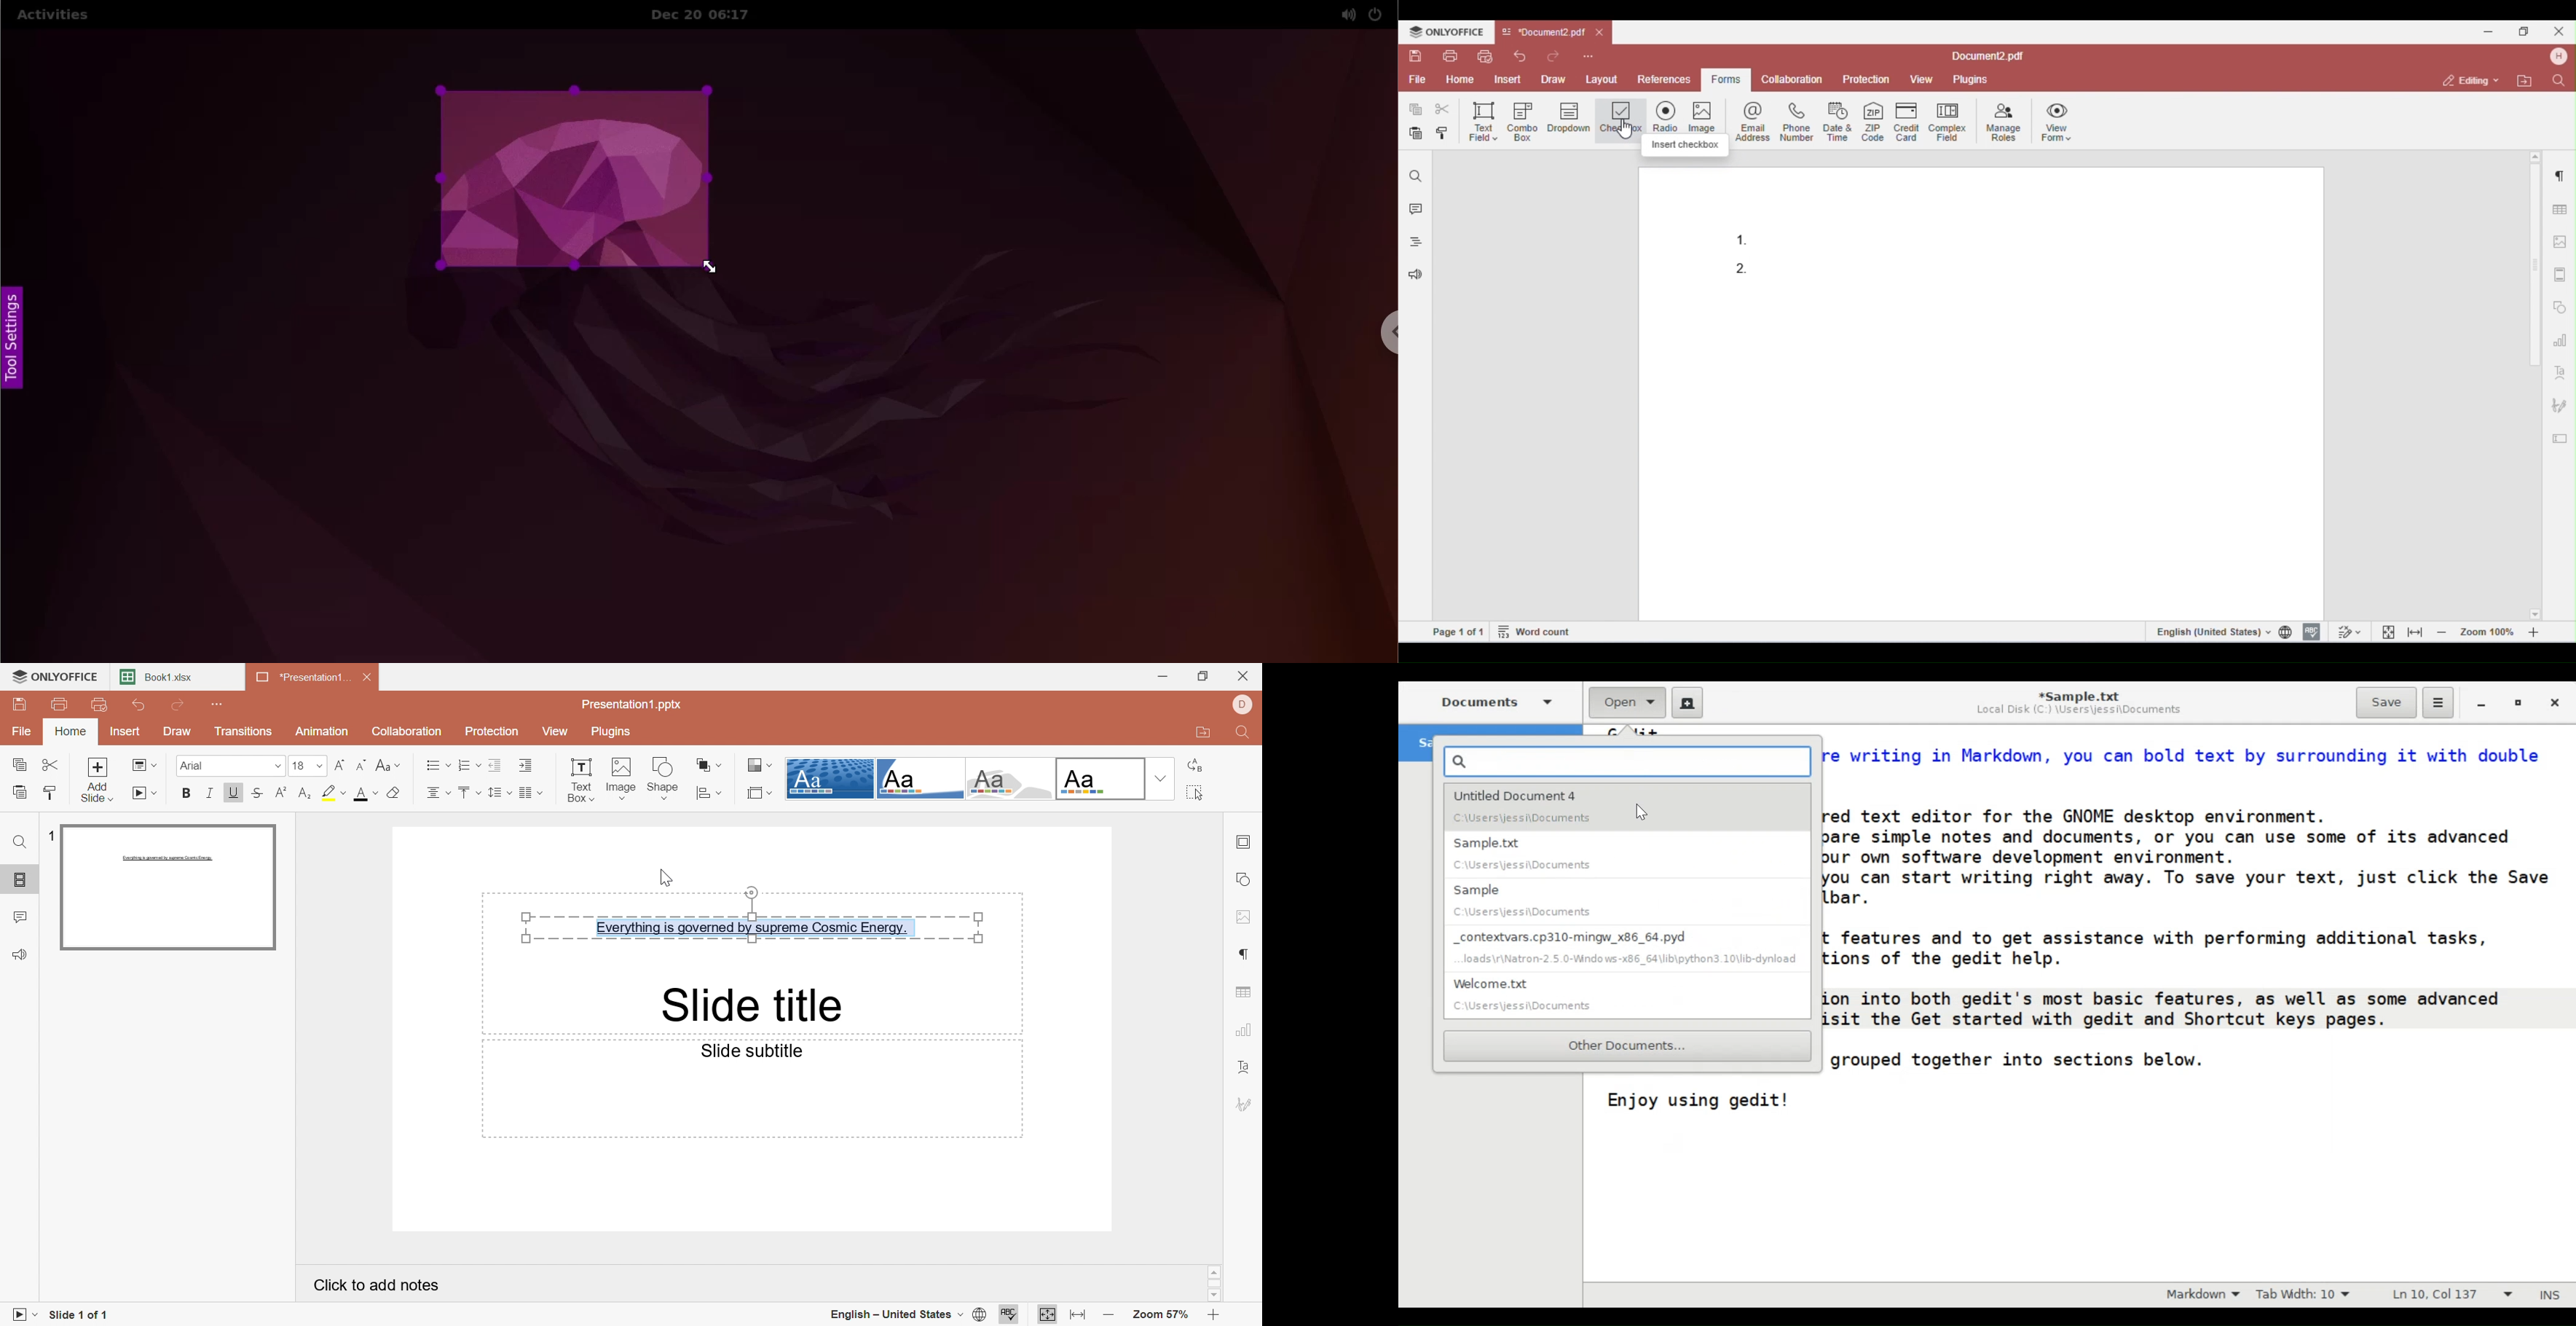 The height and width of the screenshot is (1344, 2576). What do you see at coordinates (1109, 1314) in the screenshot?
I see `Zoom out` at bounding box center [1109, 1314].